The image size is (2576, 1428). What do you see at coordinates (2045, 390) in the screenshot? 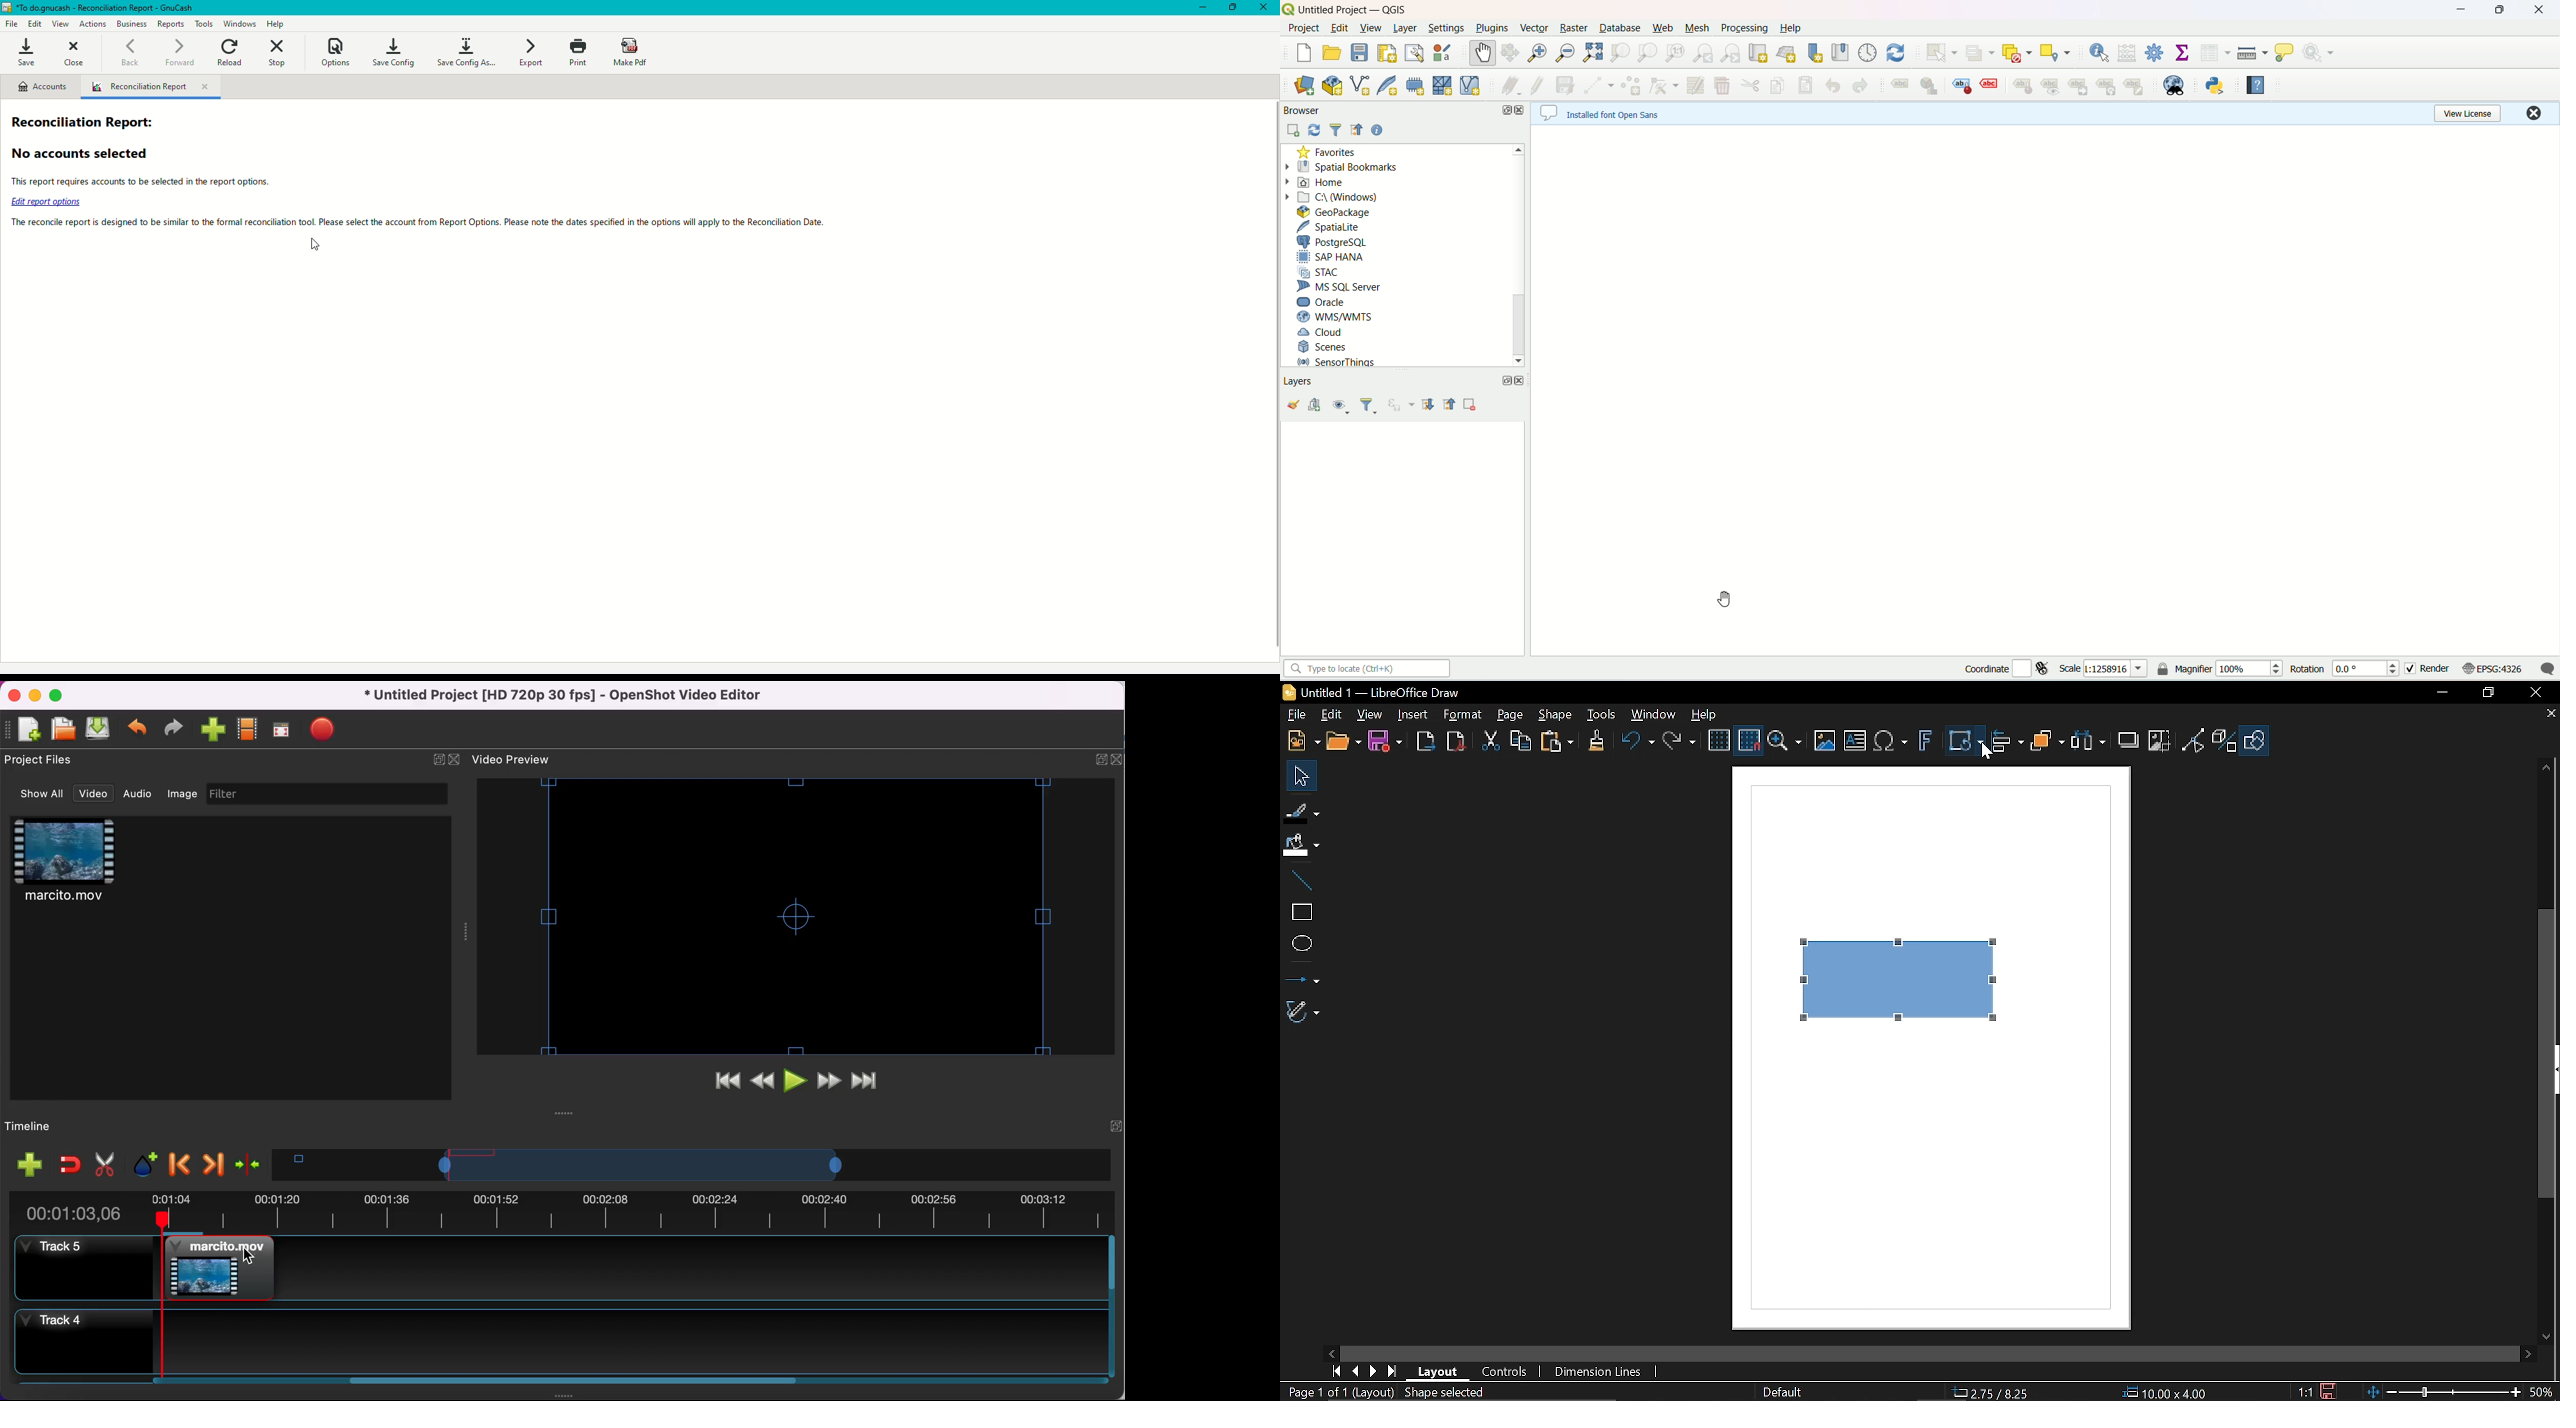
I see `empty project` at bounding box center [2045, 390].